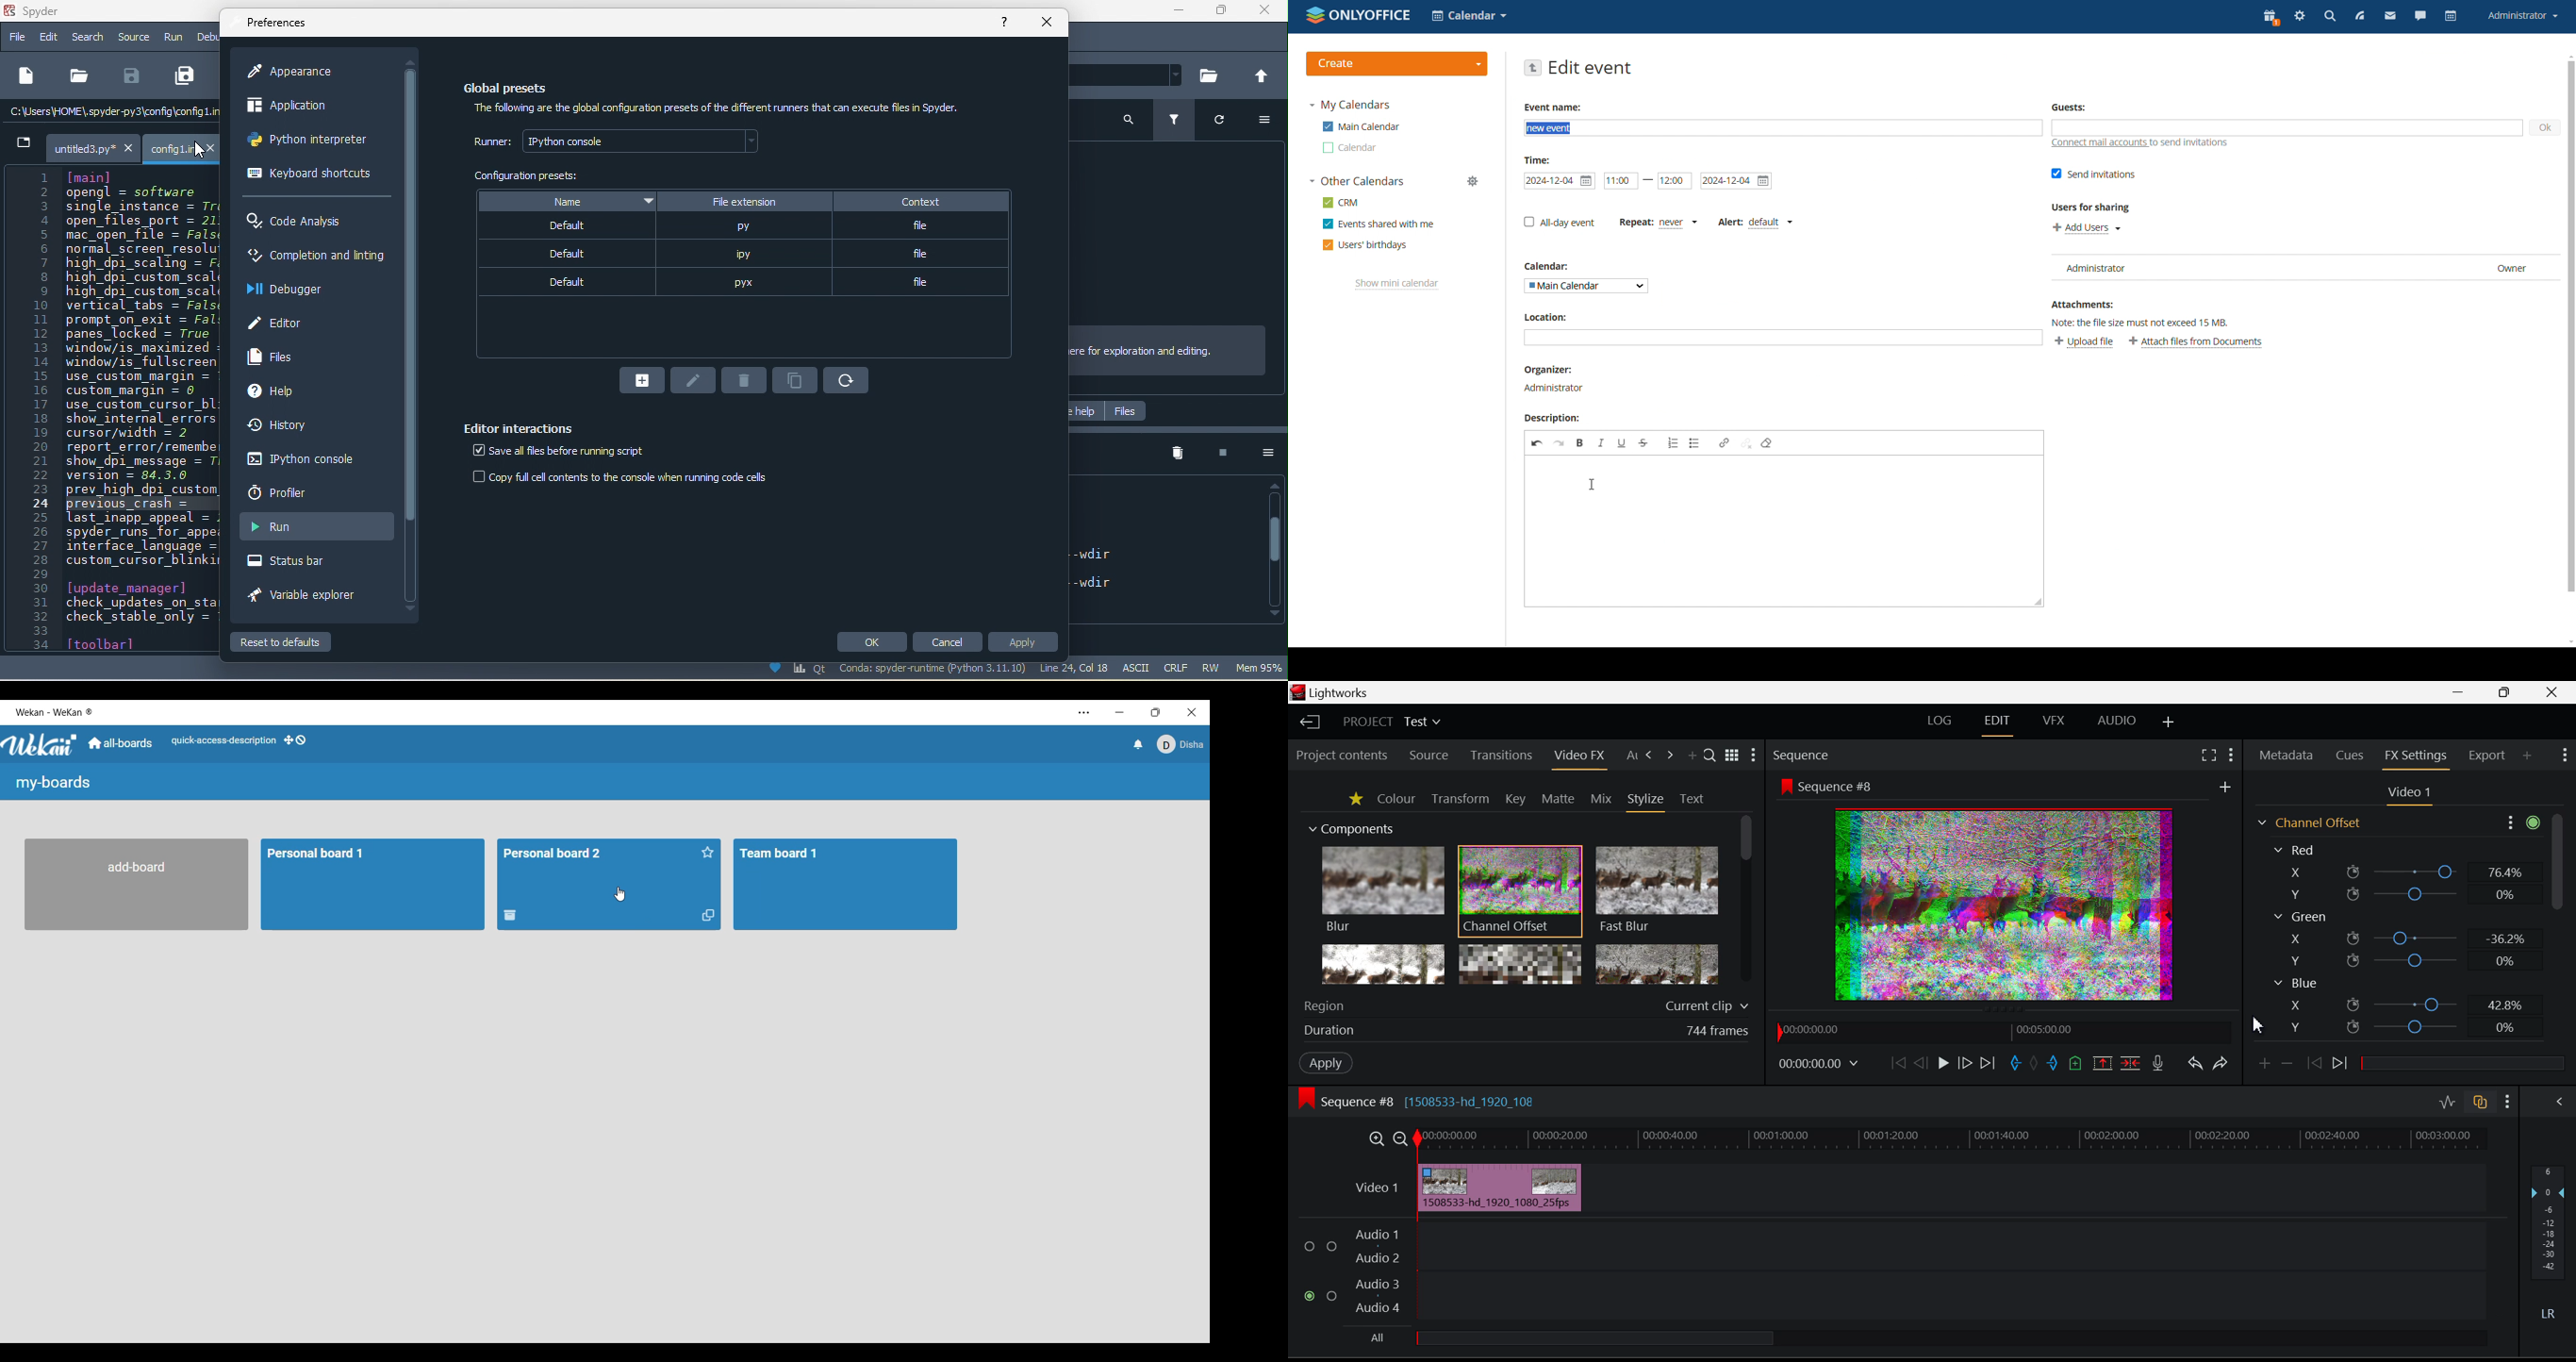 This screenshot has height=1372, width=2576. I want to click on c/users\home\spyder, so click(80, 113).